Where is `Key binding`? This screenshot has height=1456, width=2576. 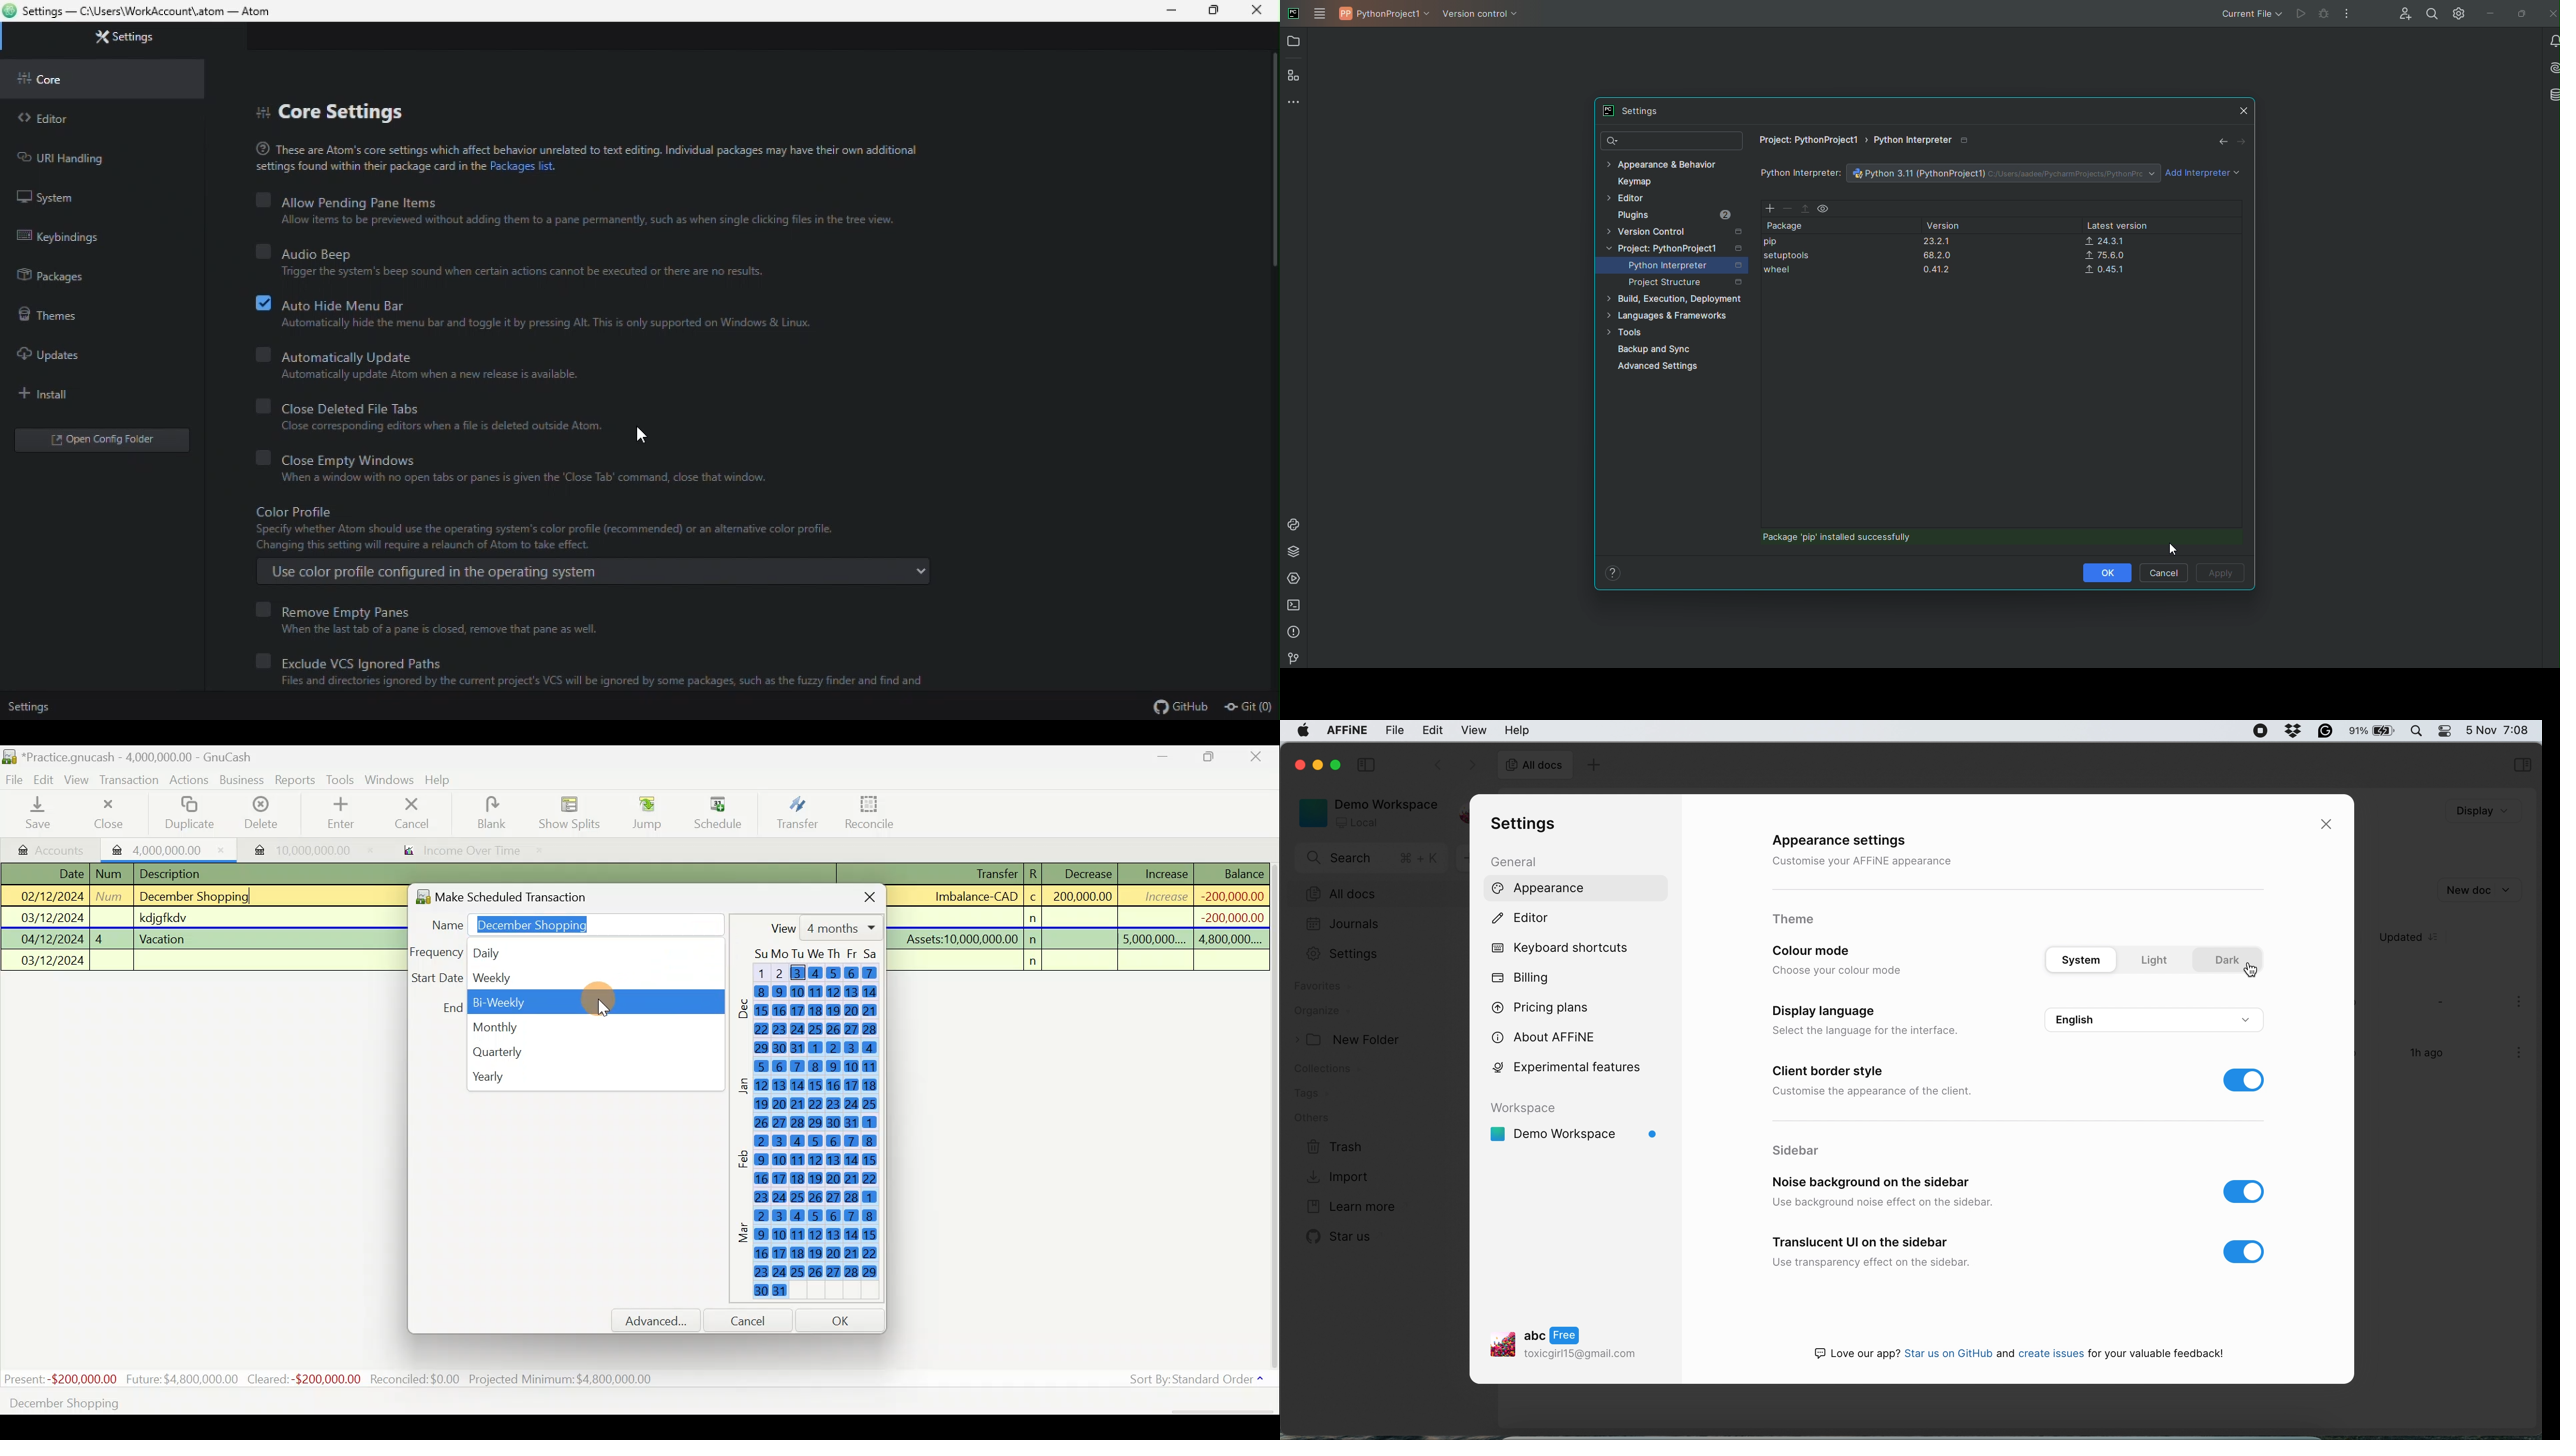
Key binding is located at coordinates (60, 236).